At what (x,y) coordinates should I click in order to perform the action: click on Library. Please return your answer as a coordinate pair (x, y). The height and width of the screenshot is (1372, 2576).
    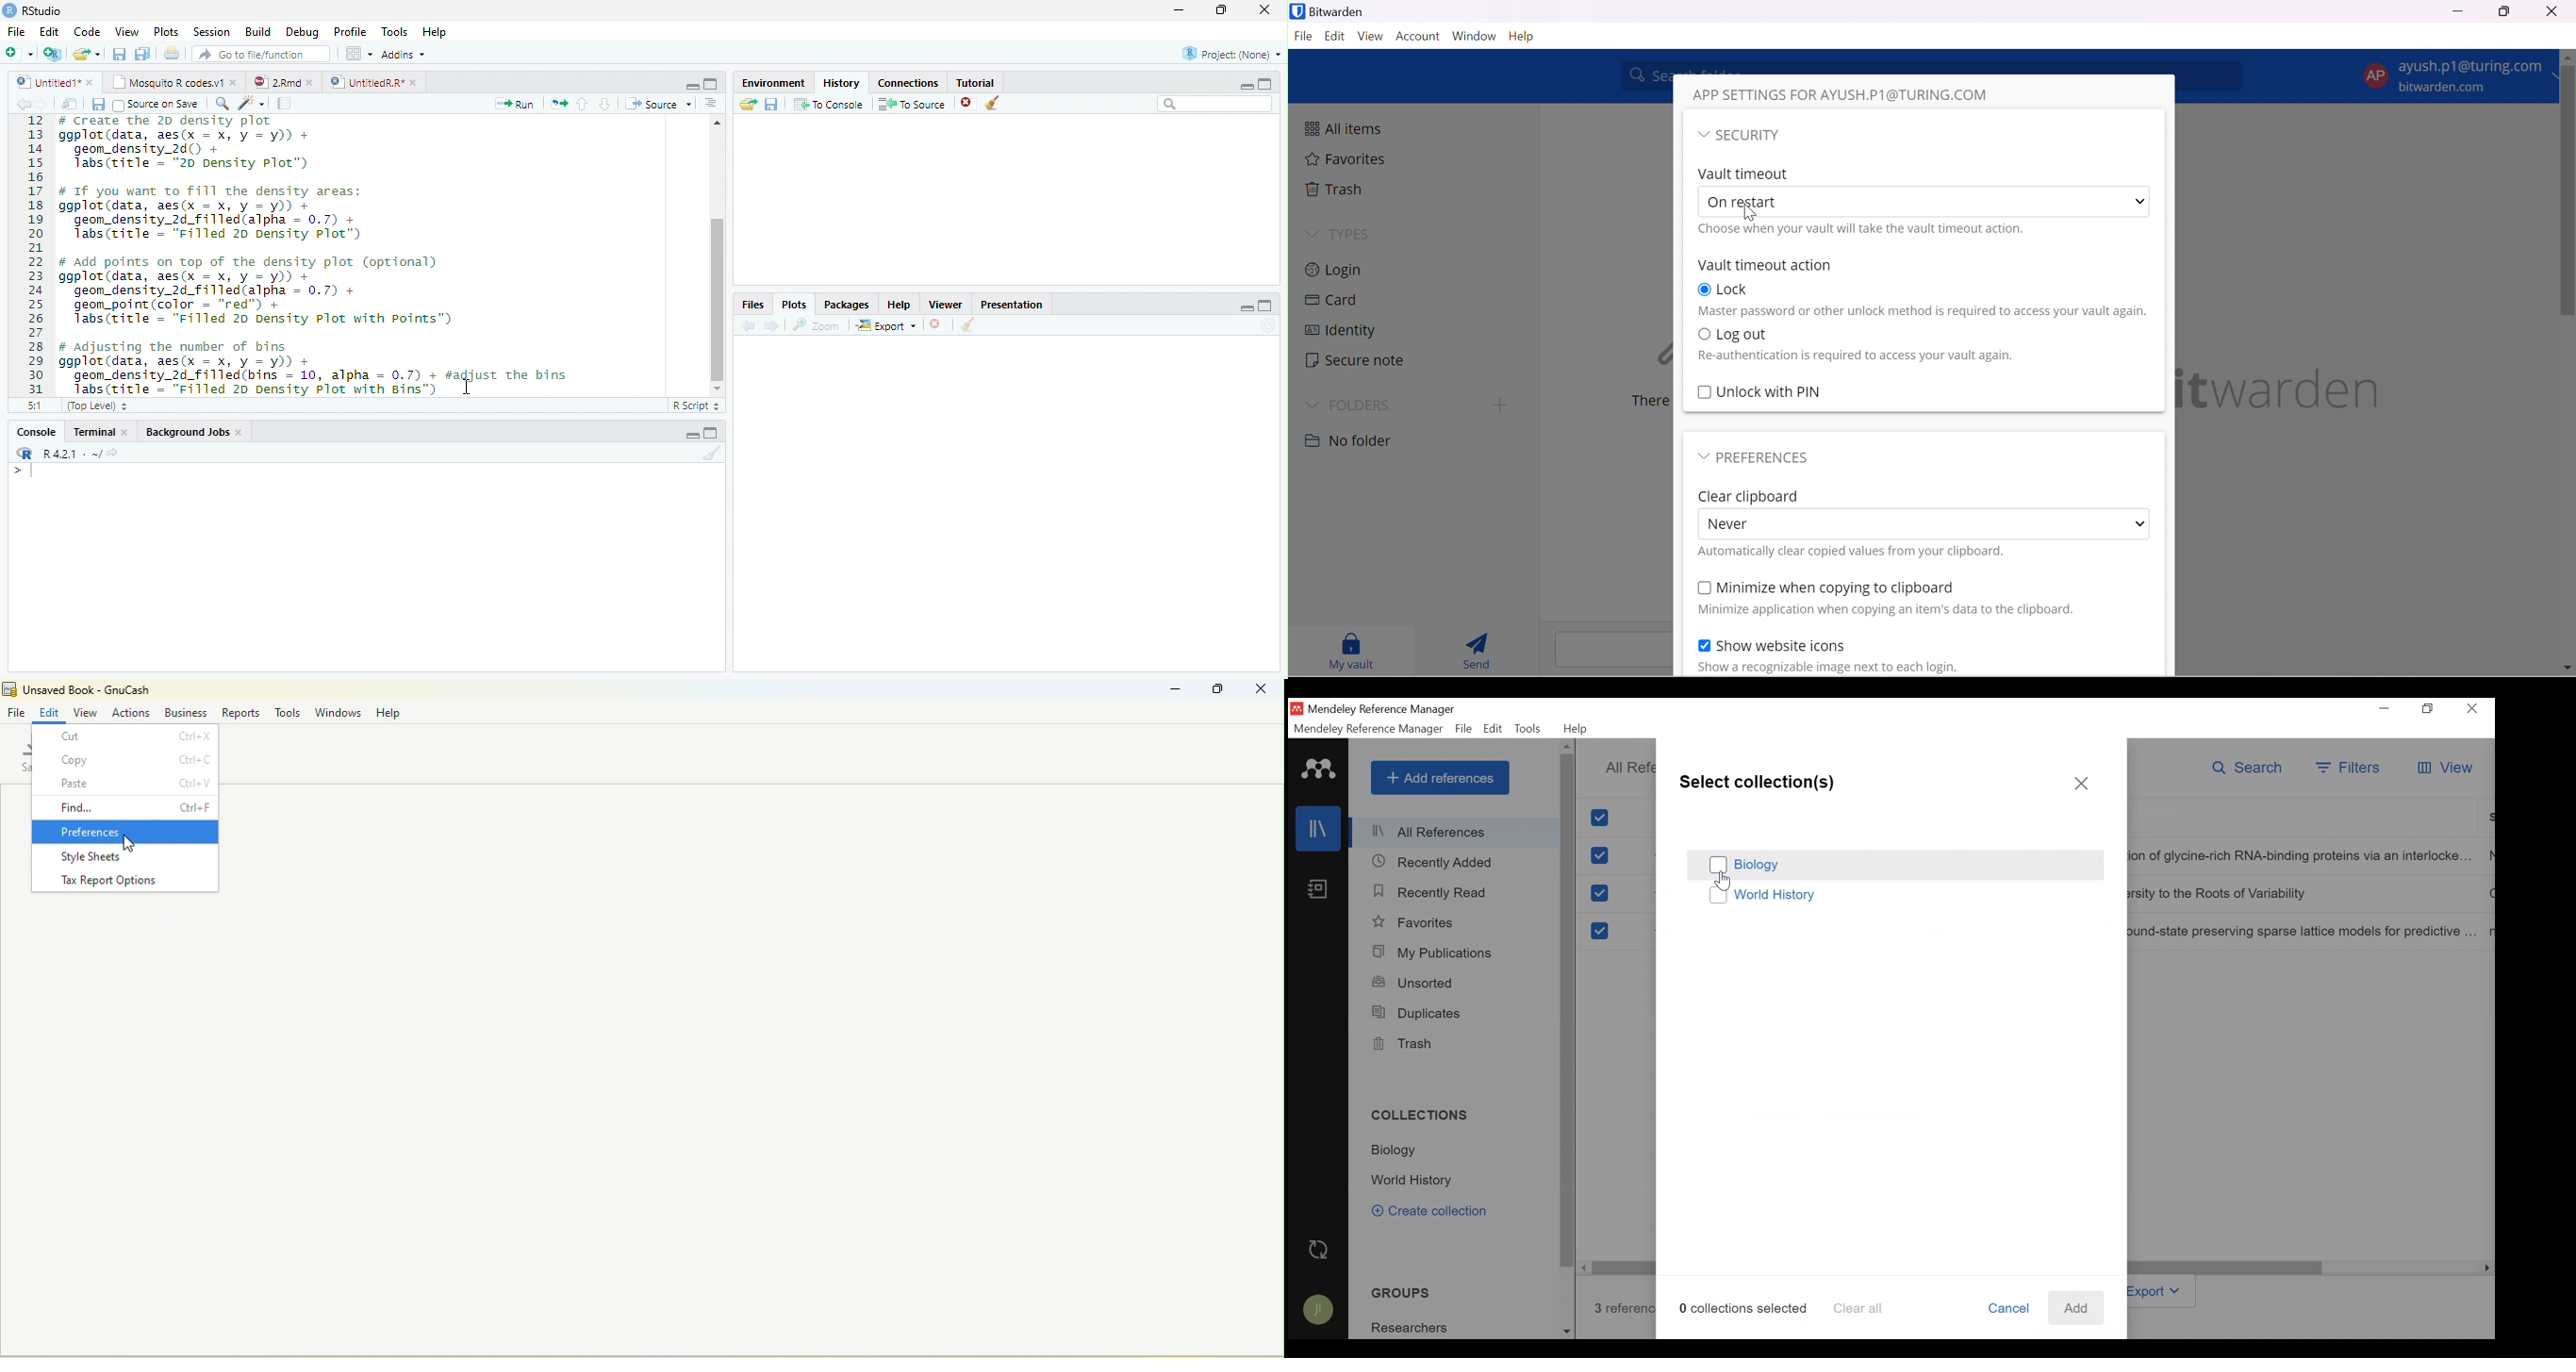
    Looking at the image, I should click on (1318, 829).